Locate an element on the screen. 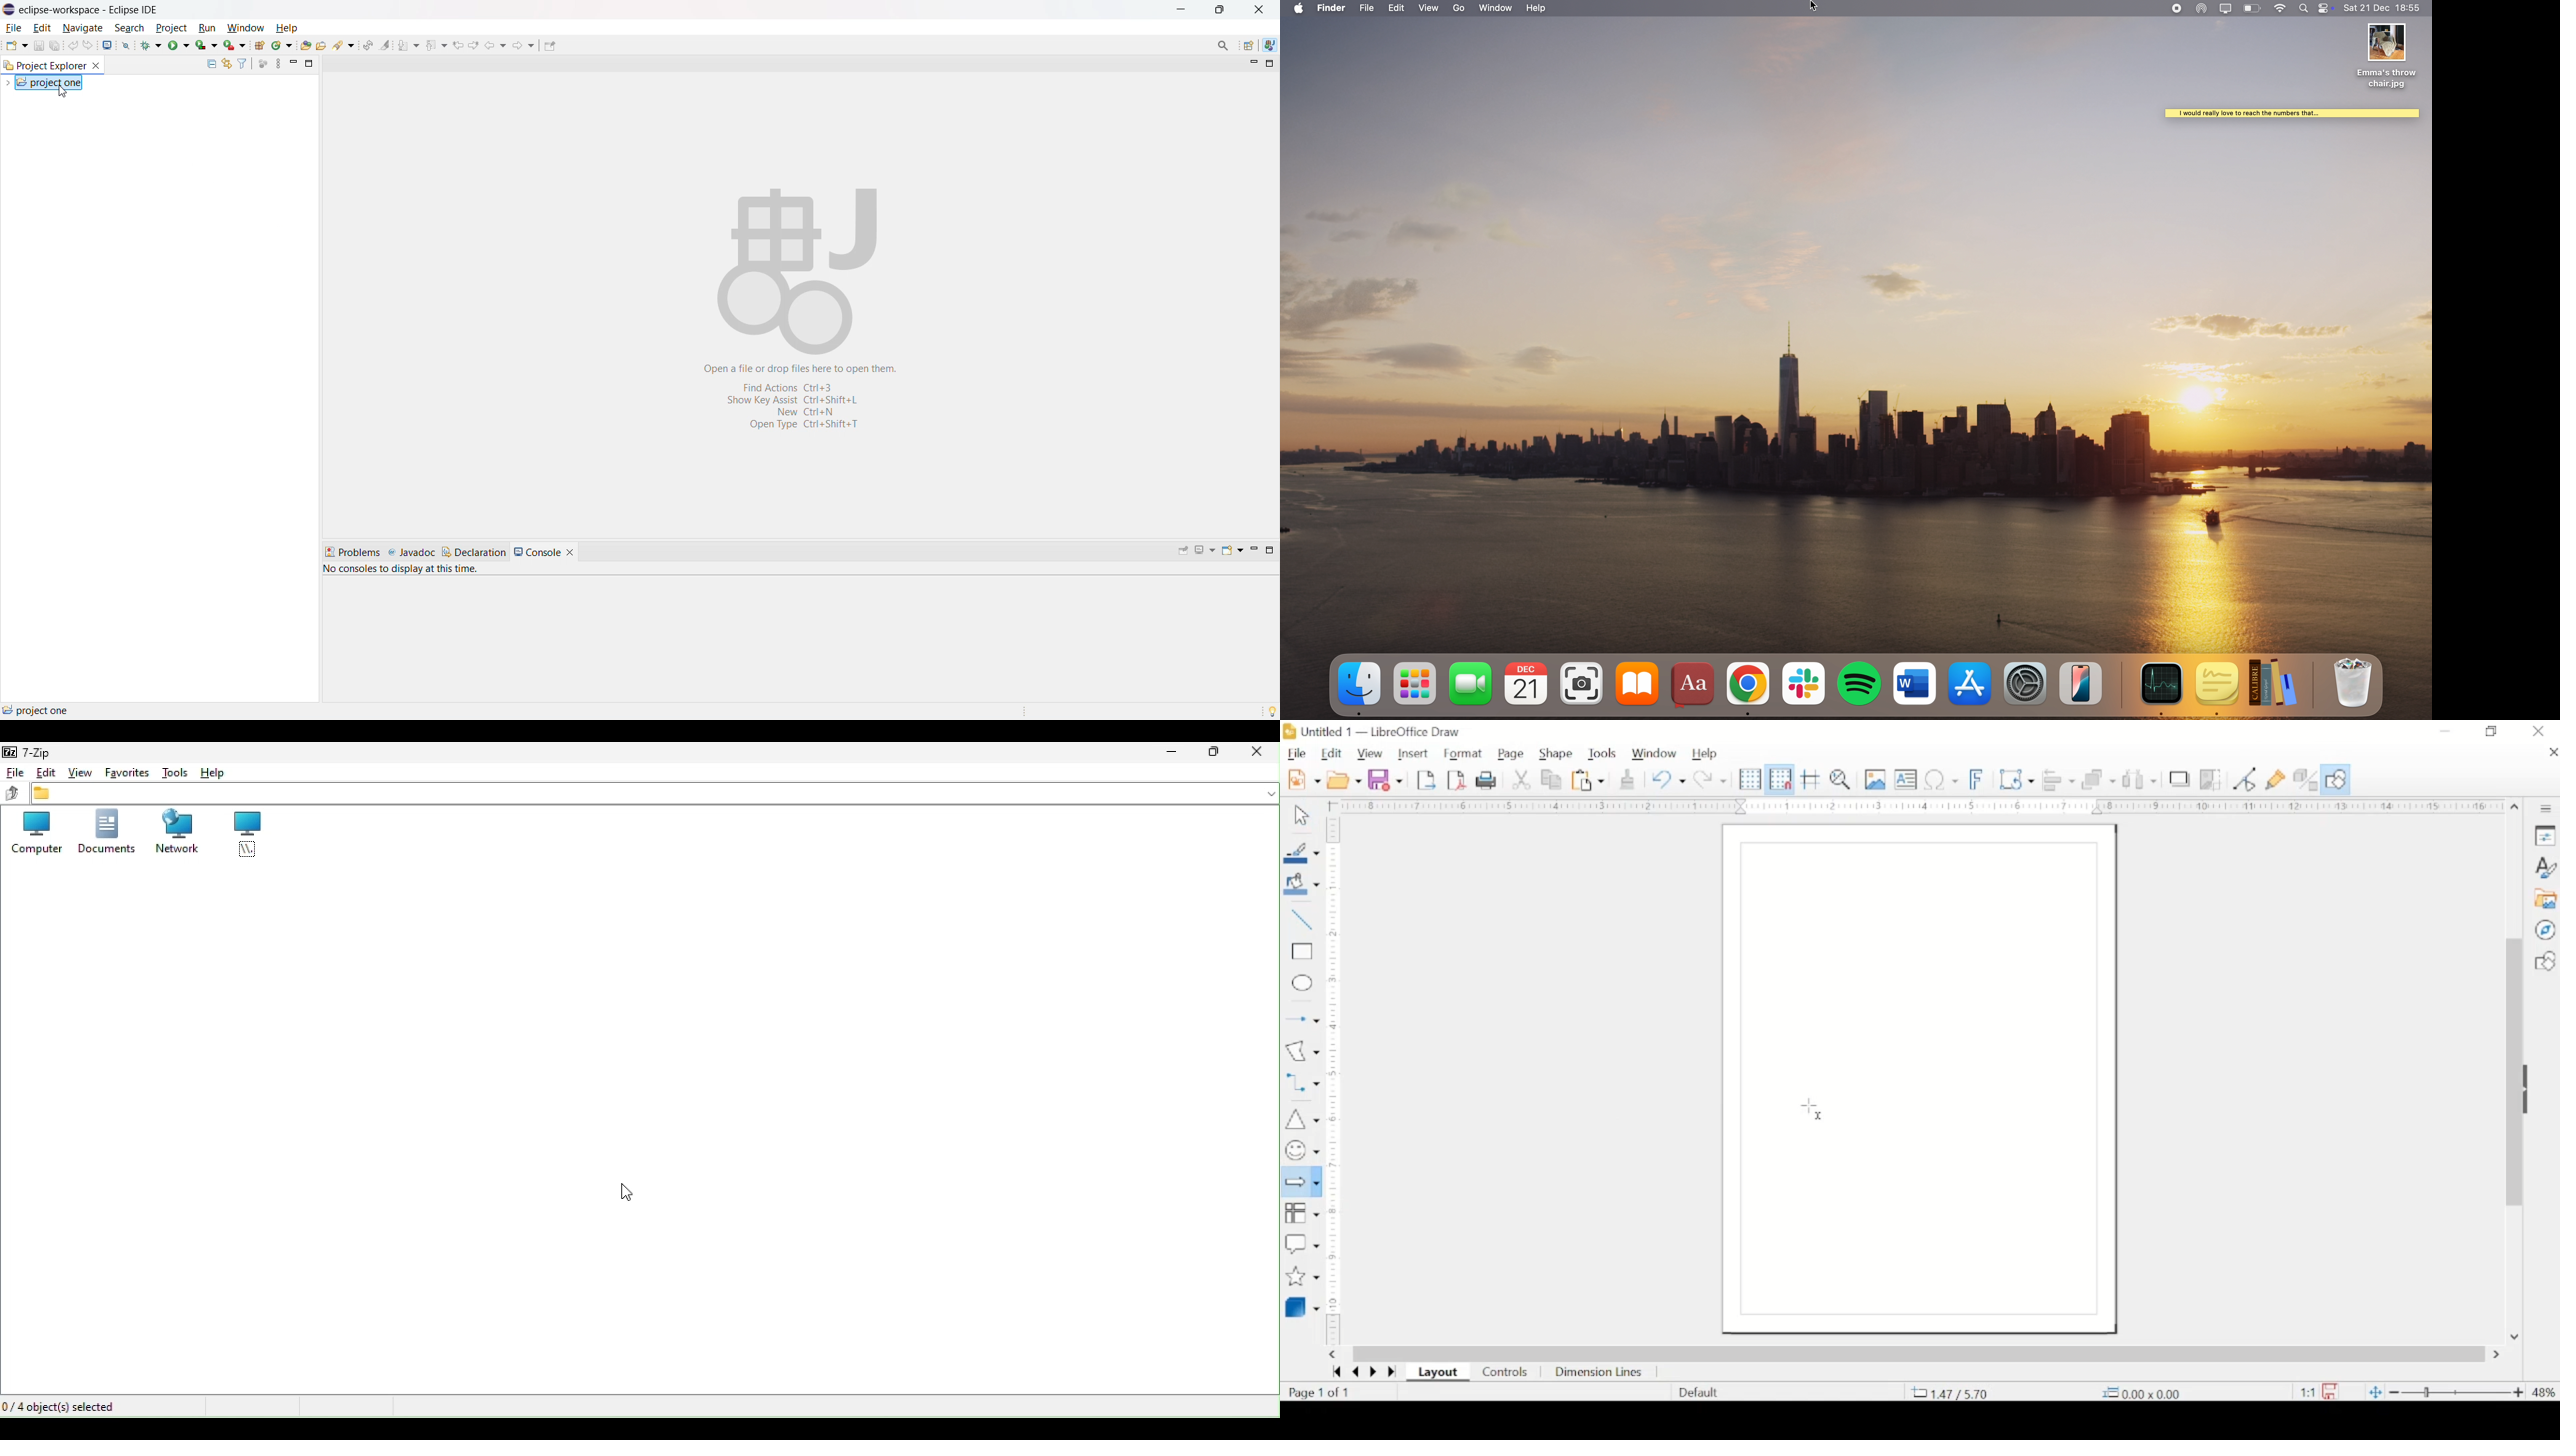 This screenshot has width=2576, height=1456. dimension lines is located at coordinates (1599, 1373).